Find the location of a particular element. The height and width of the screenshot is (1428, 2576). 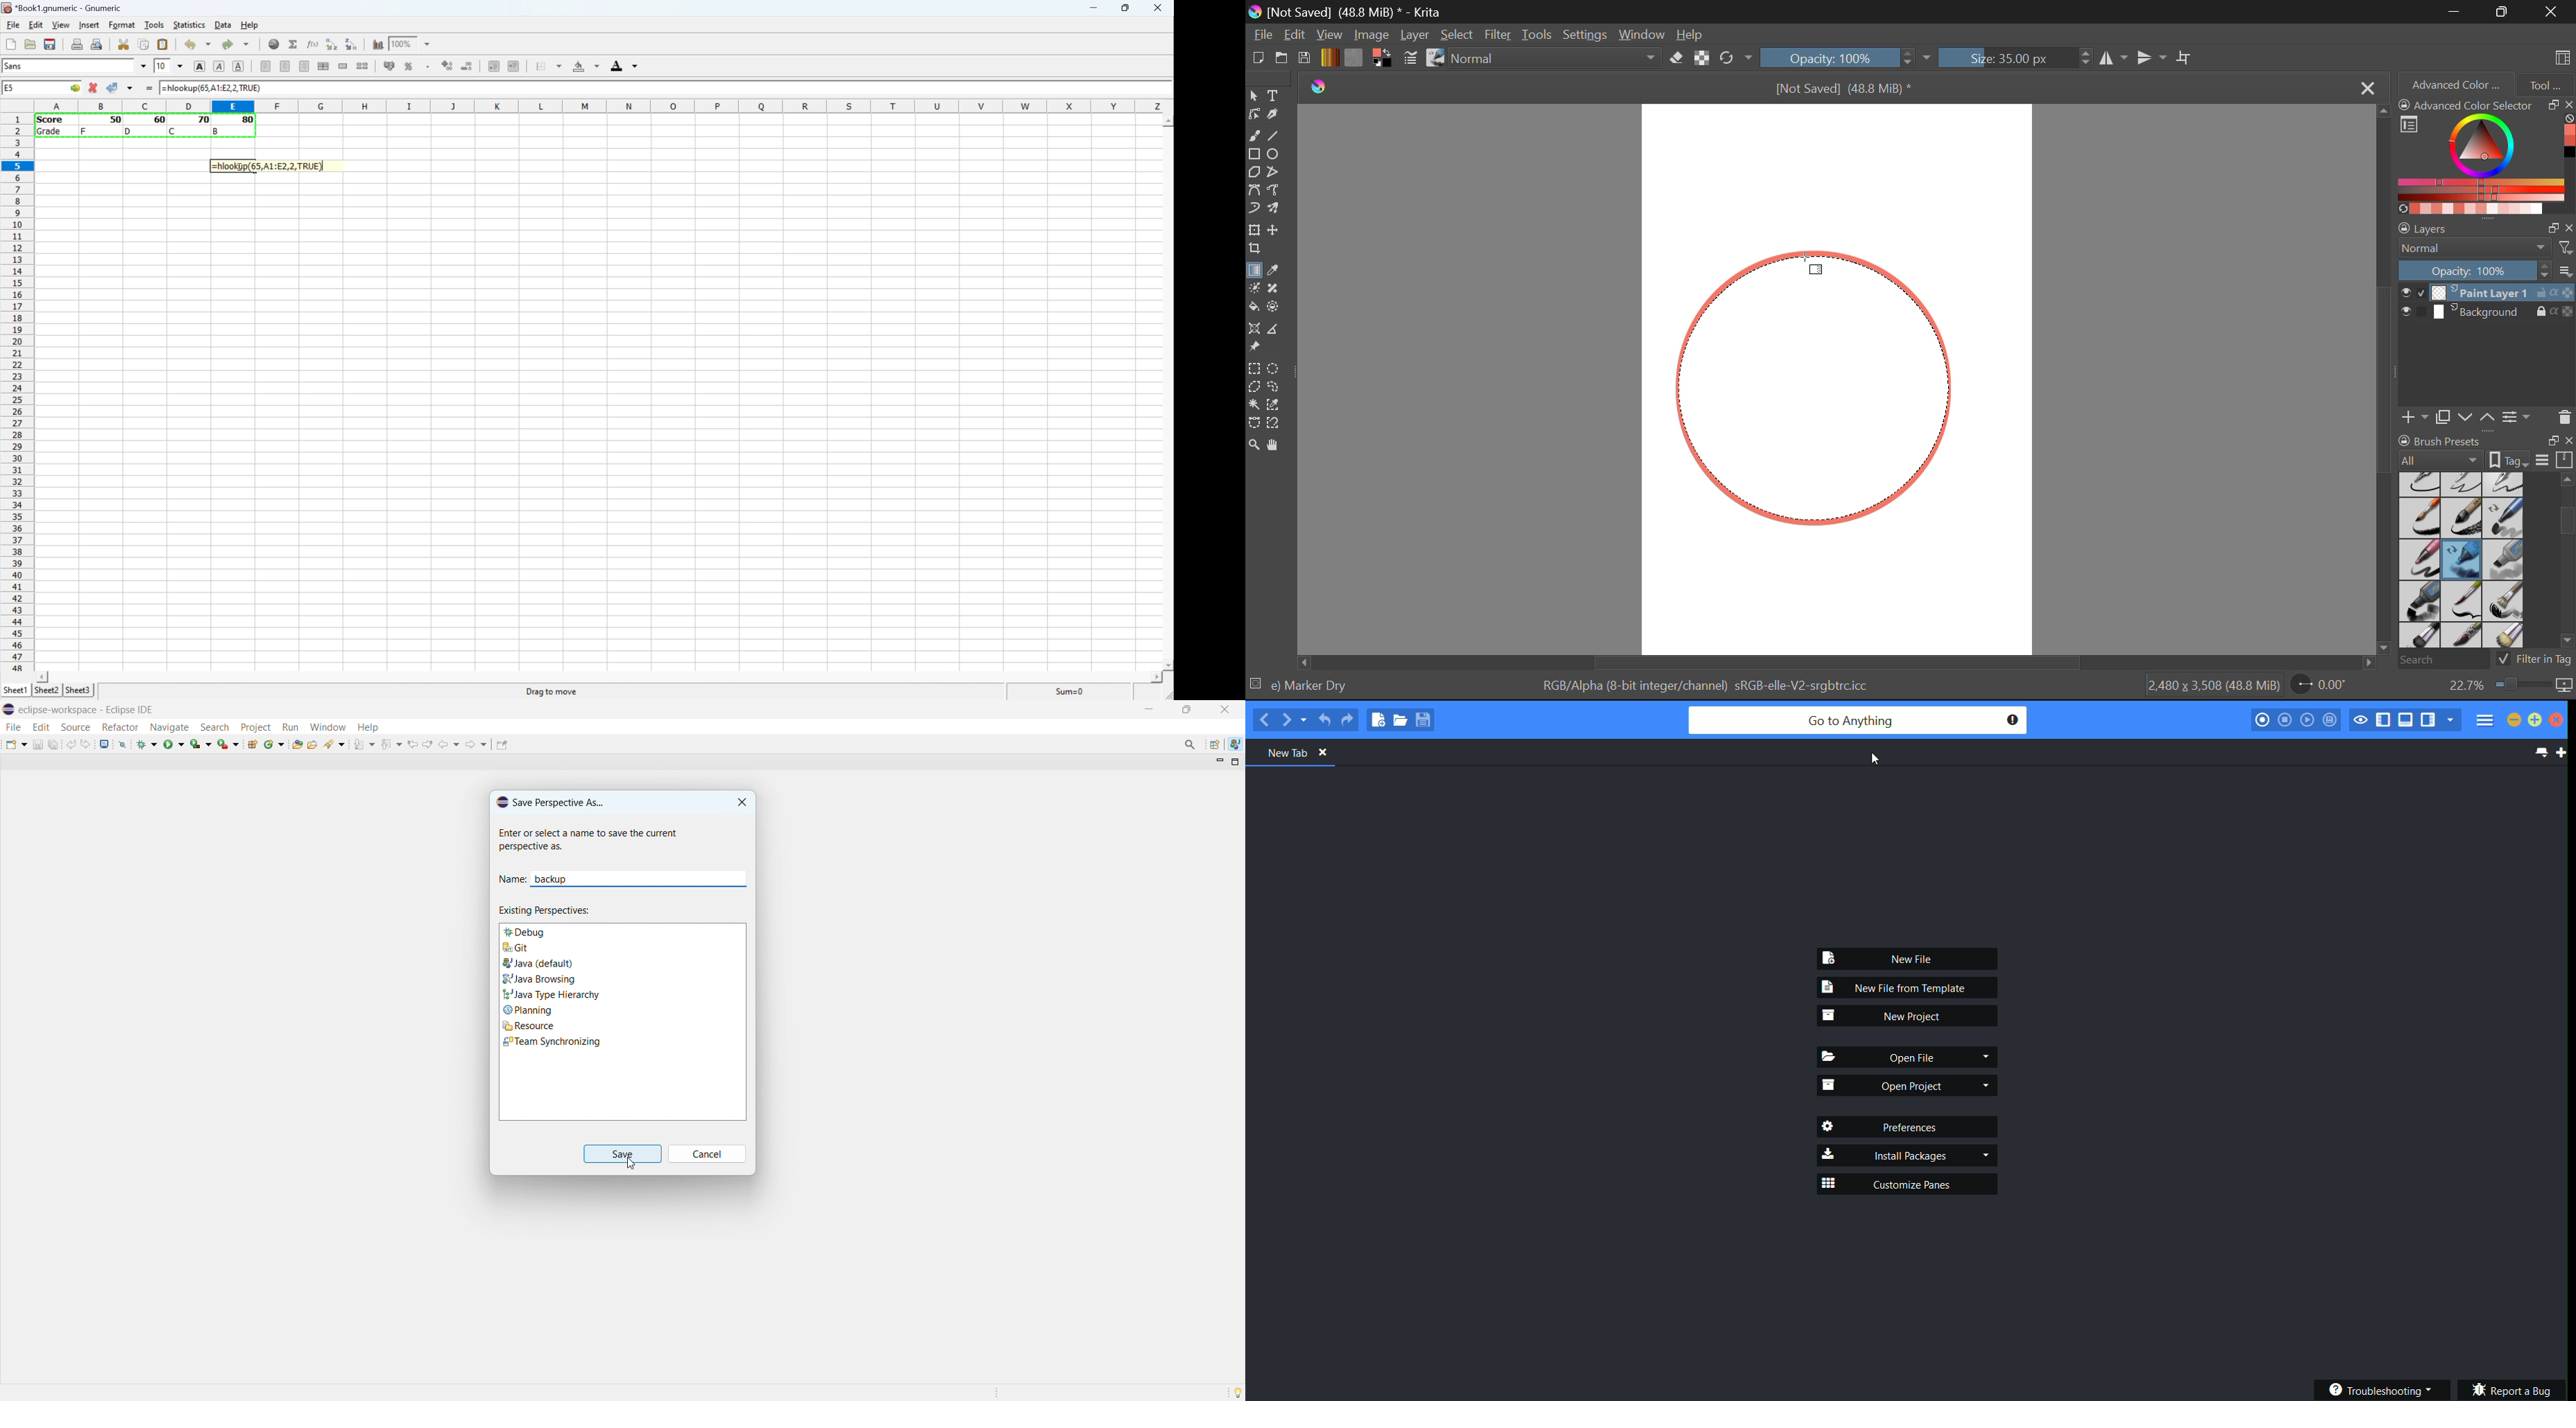

cursor is located at coordinates (1876, 761).